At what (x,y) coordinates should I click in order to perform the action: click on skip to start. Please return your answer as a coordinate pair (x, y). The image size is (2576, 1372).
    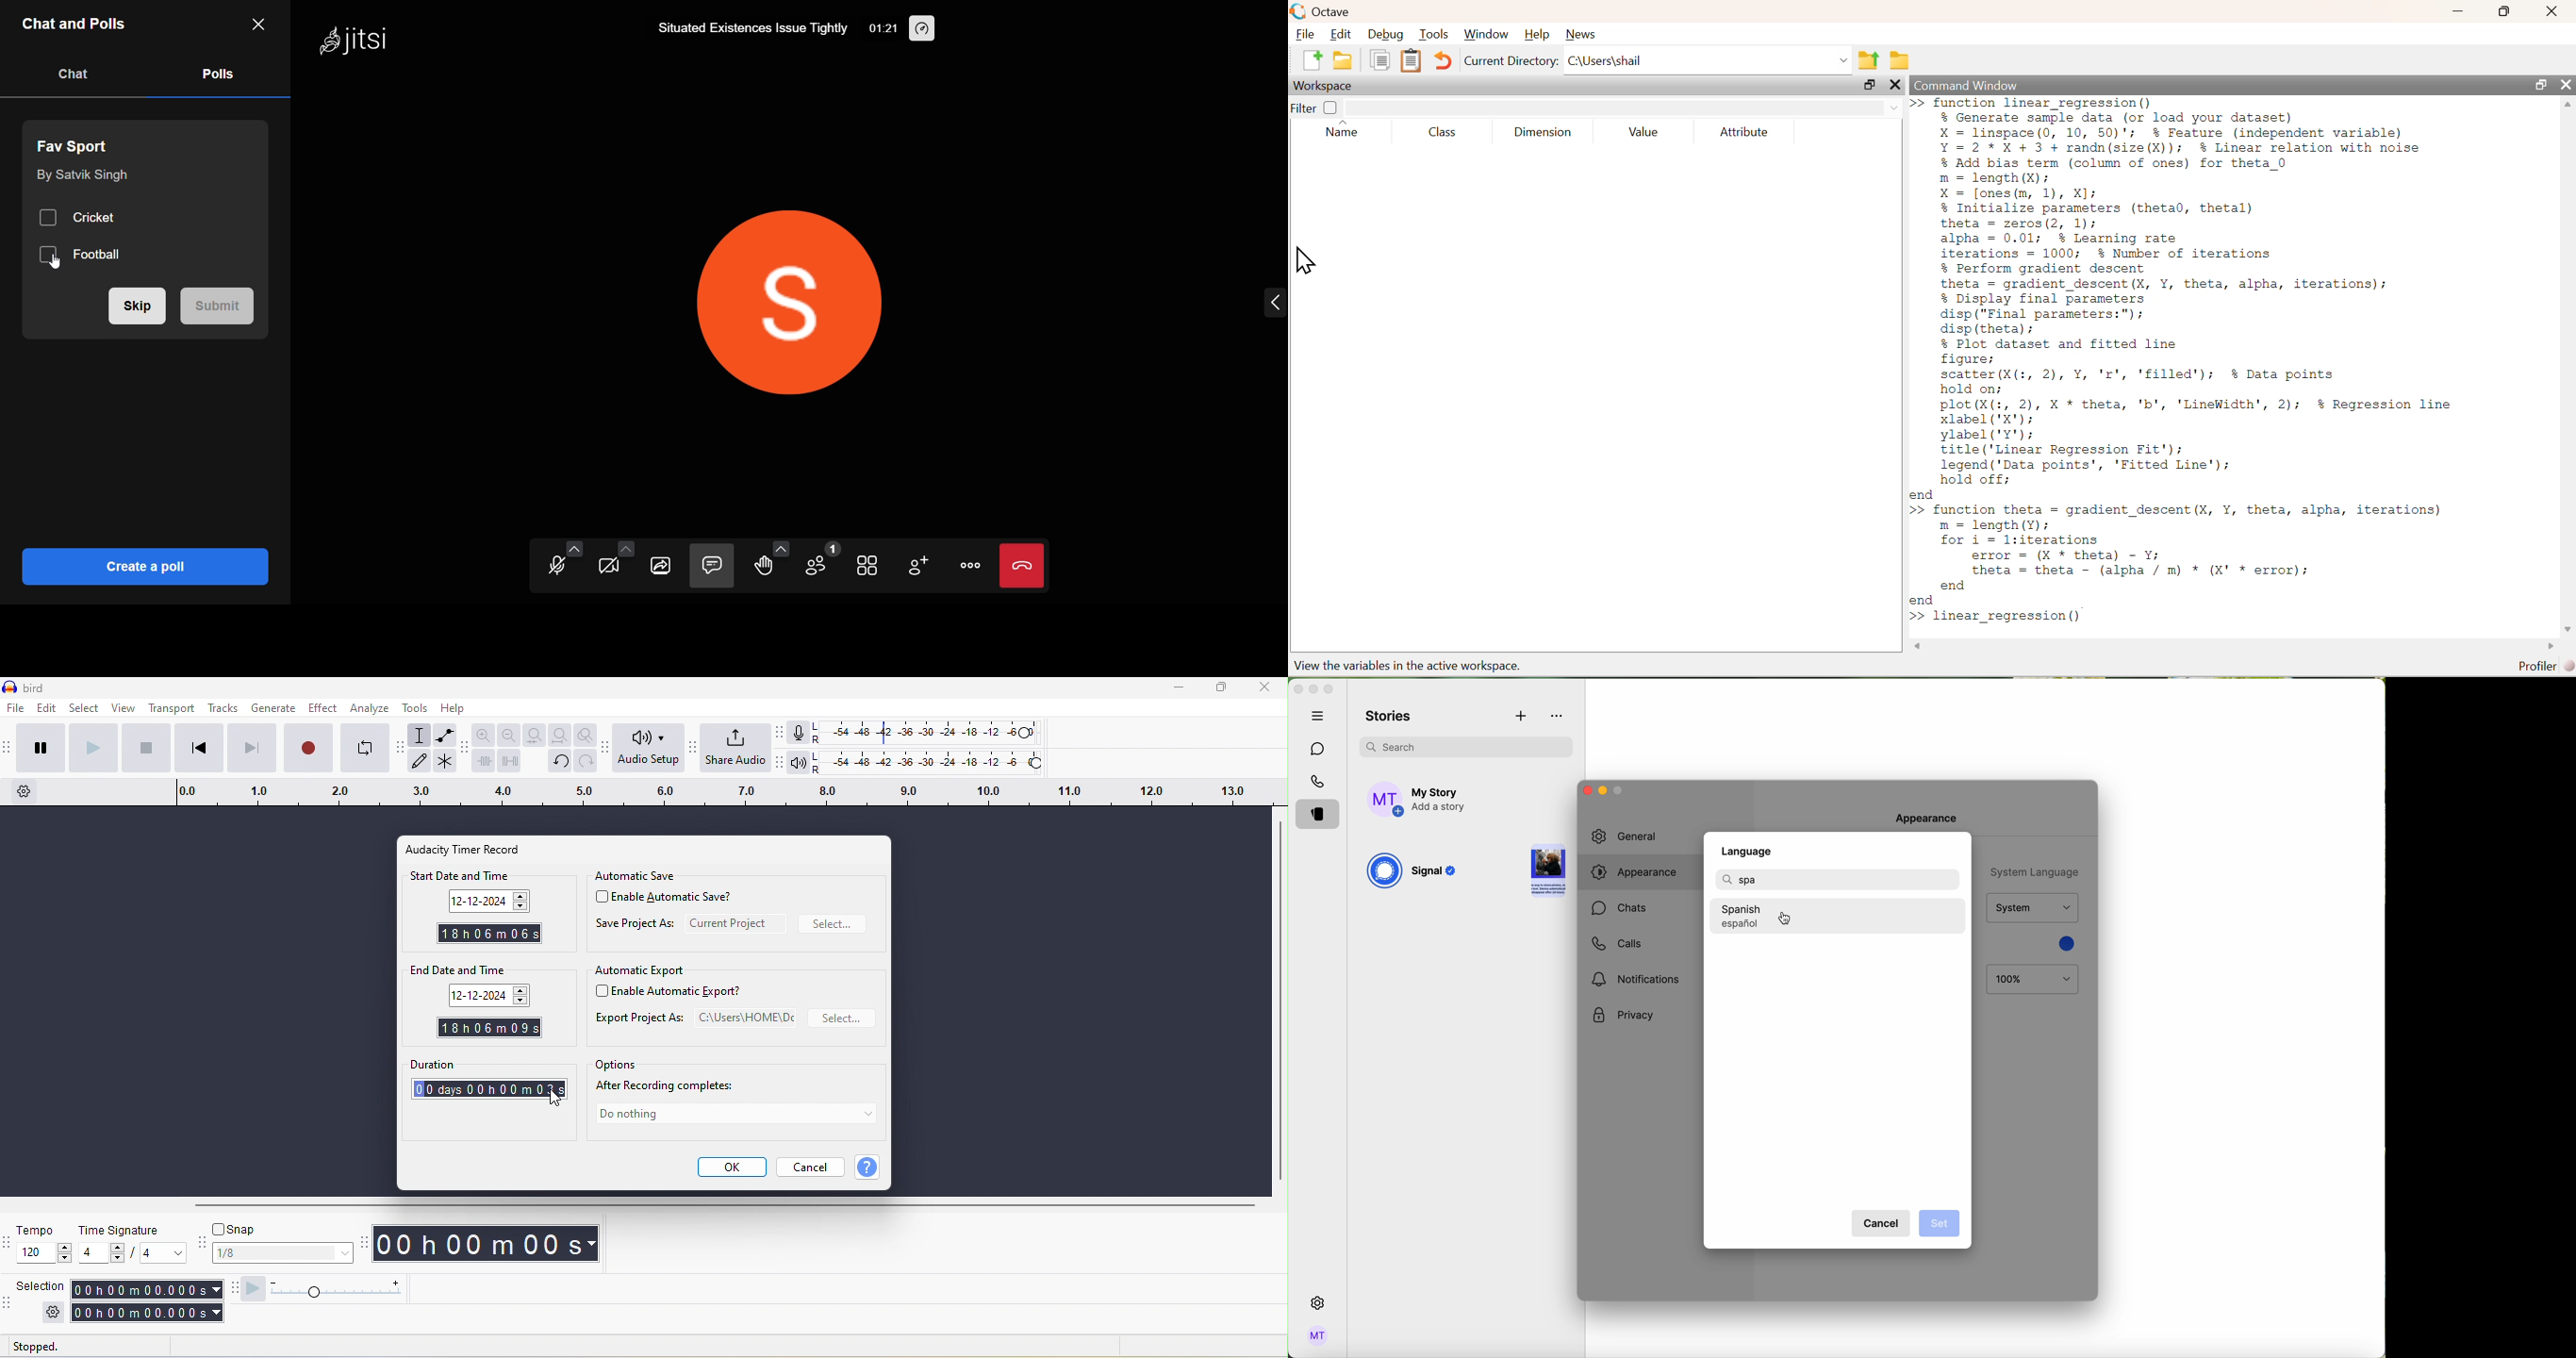
    Looking at the image, I should click on (196, 747).